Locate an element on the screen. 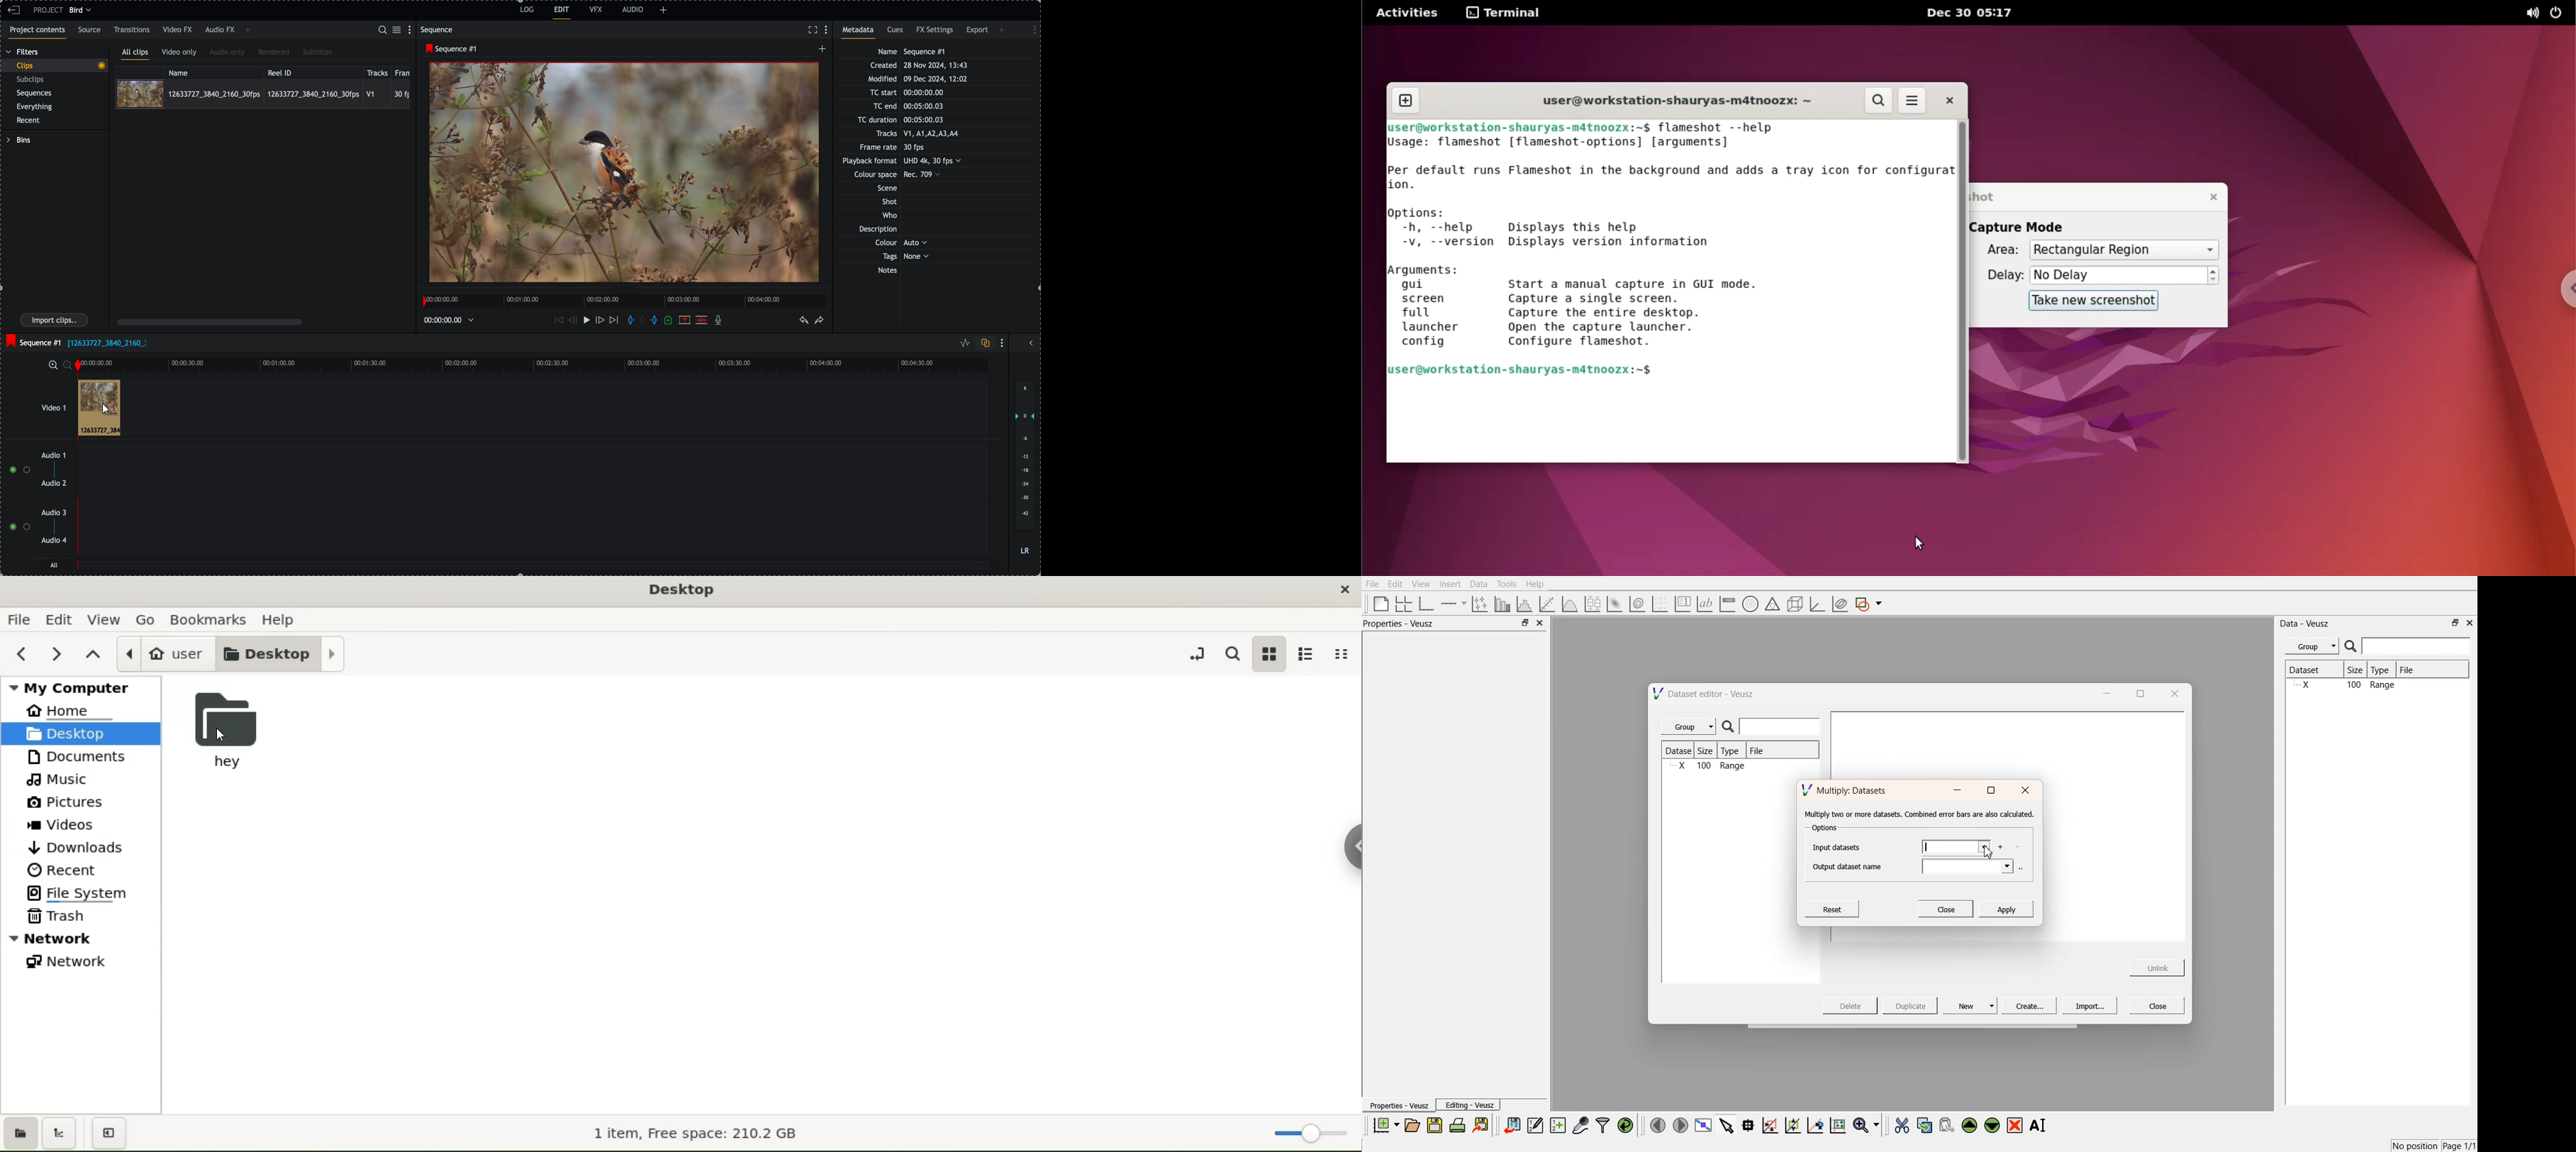 This screenshot has width=2576, height=1176. transitions is located at coordinates (132, 30).